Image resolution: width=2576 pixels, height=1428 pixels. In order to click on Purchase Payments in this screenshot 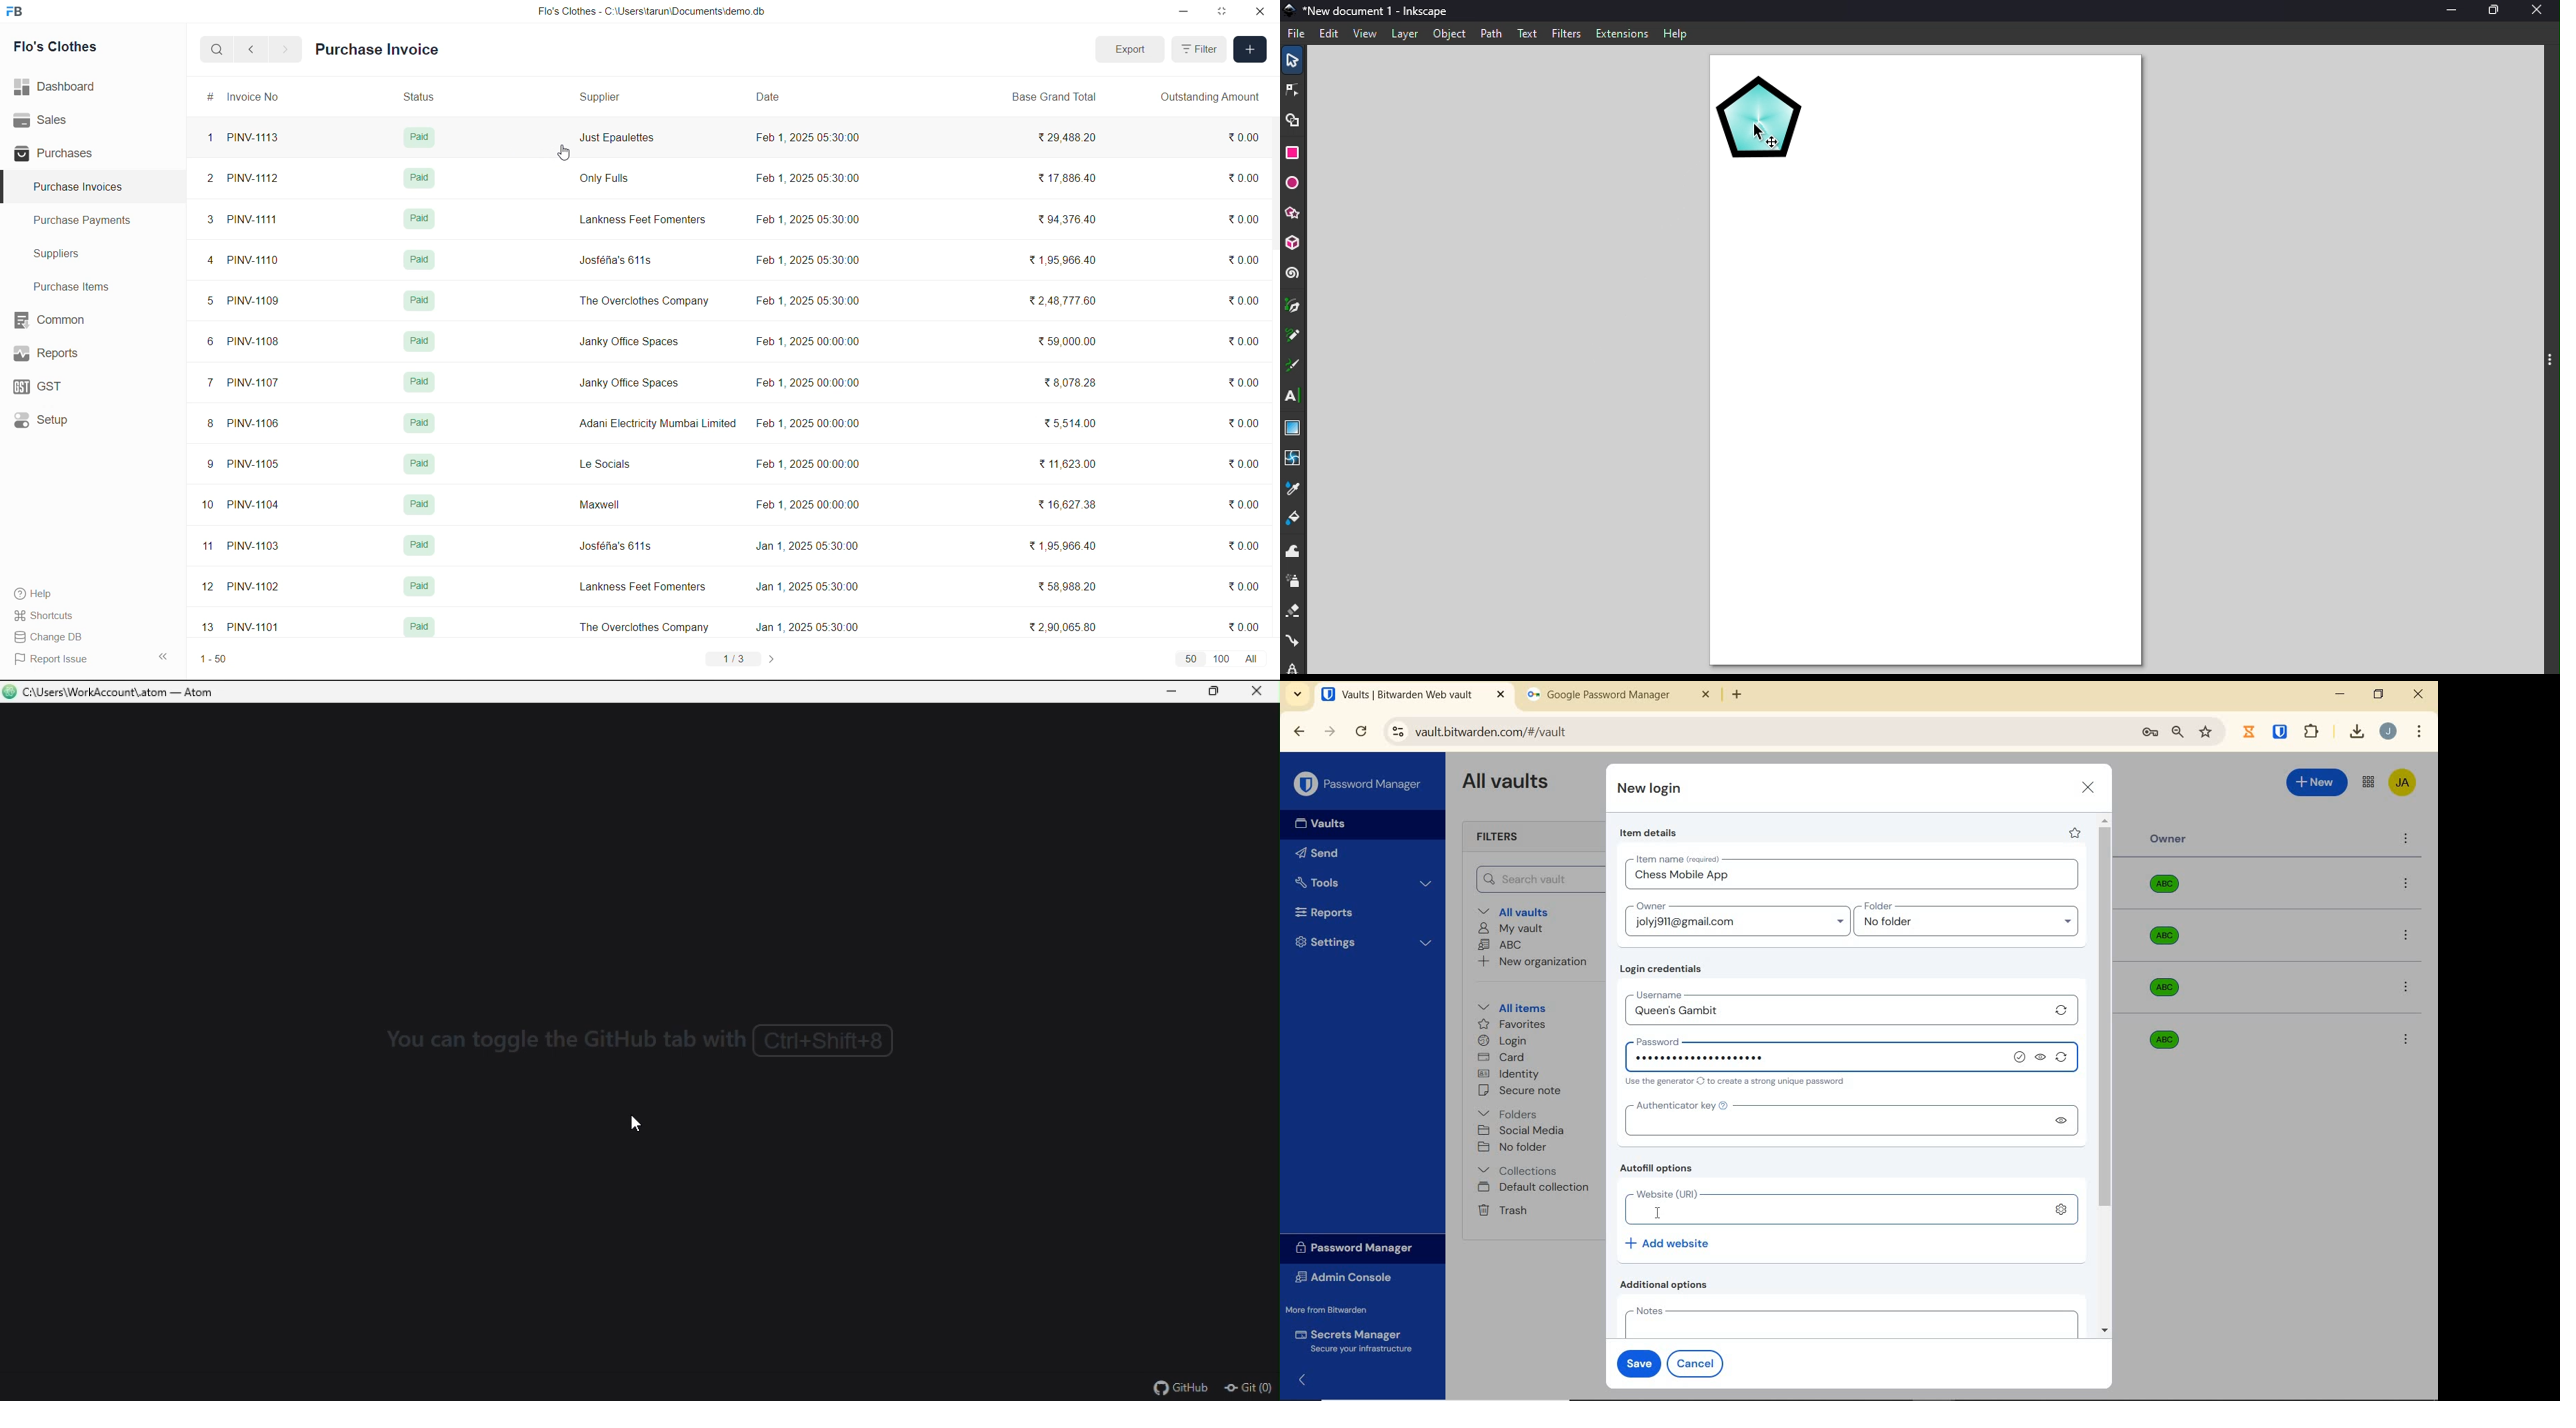, I will do `click(87, 221)`.